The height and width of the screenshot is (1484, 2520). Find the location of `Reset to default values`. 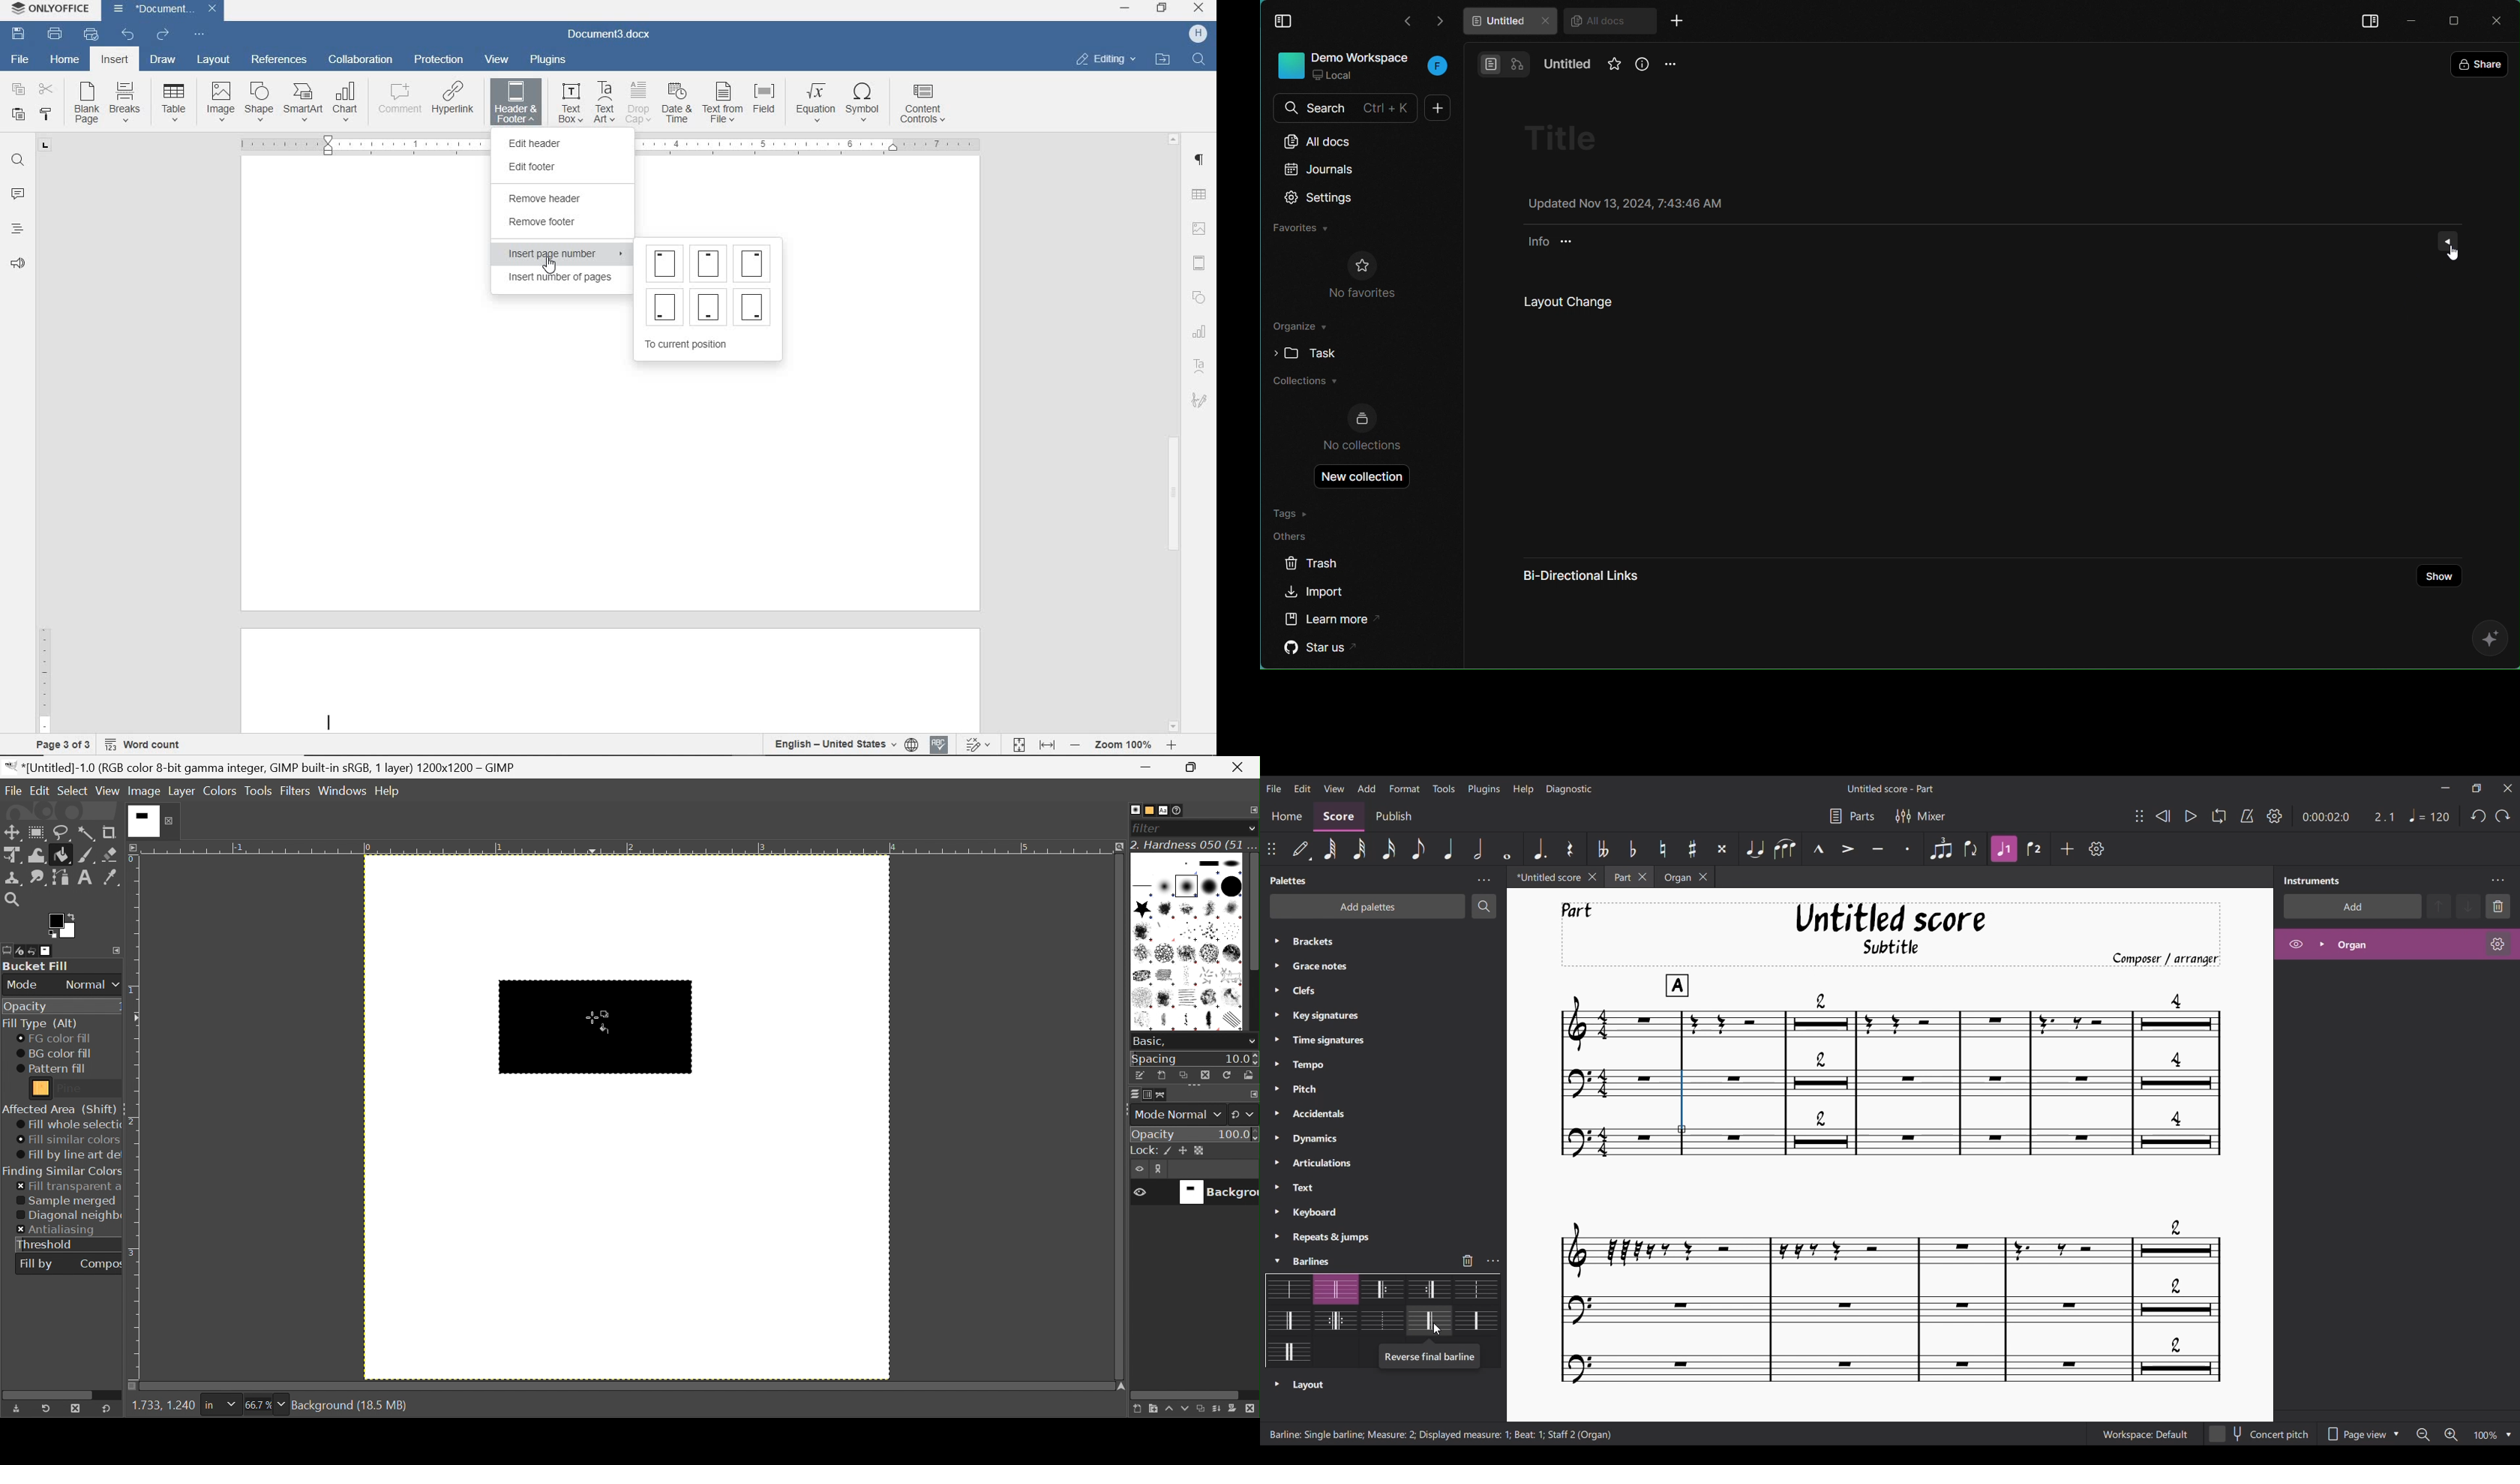

Reset to default values is located at coordinates (106, 1409).